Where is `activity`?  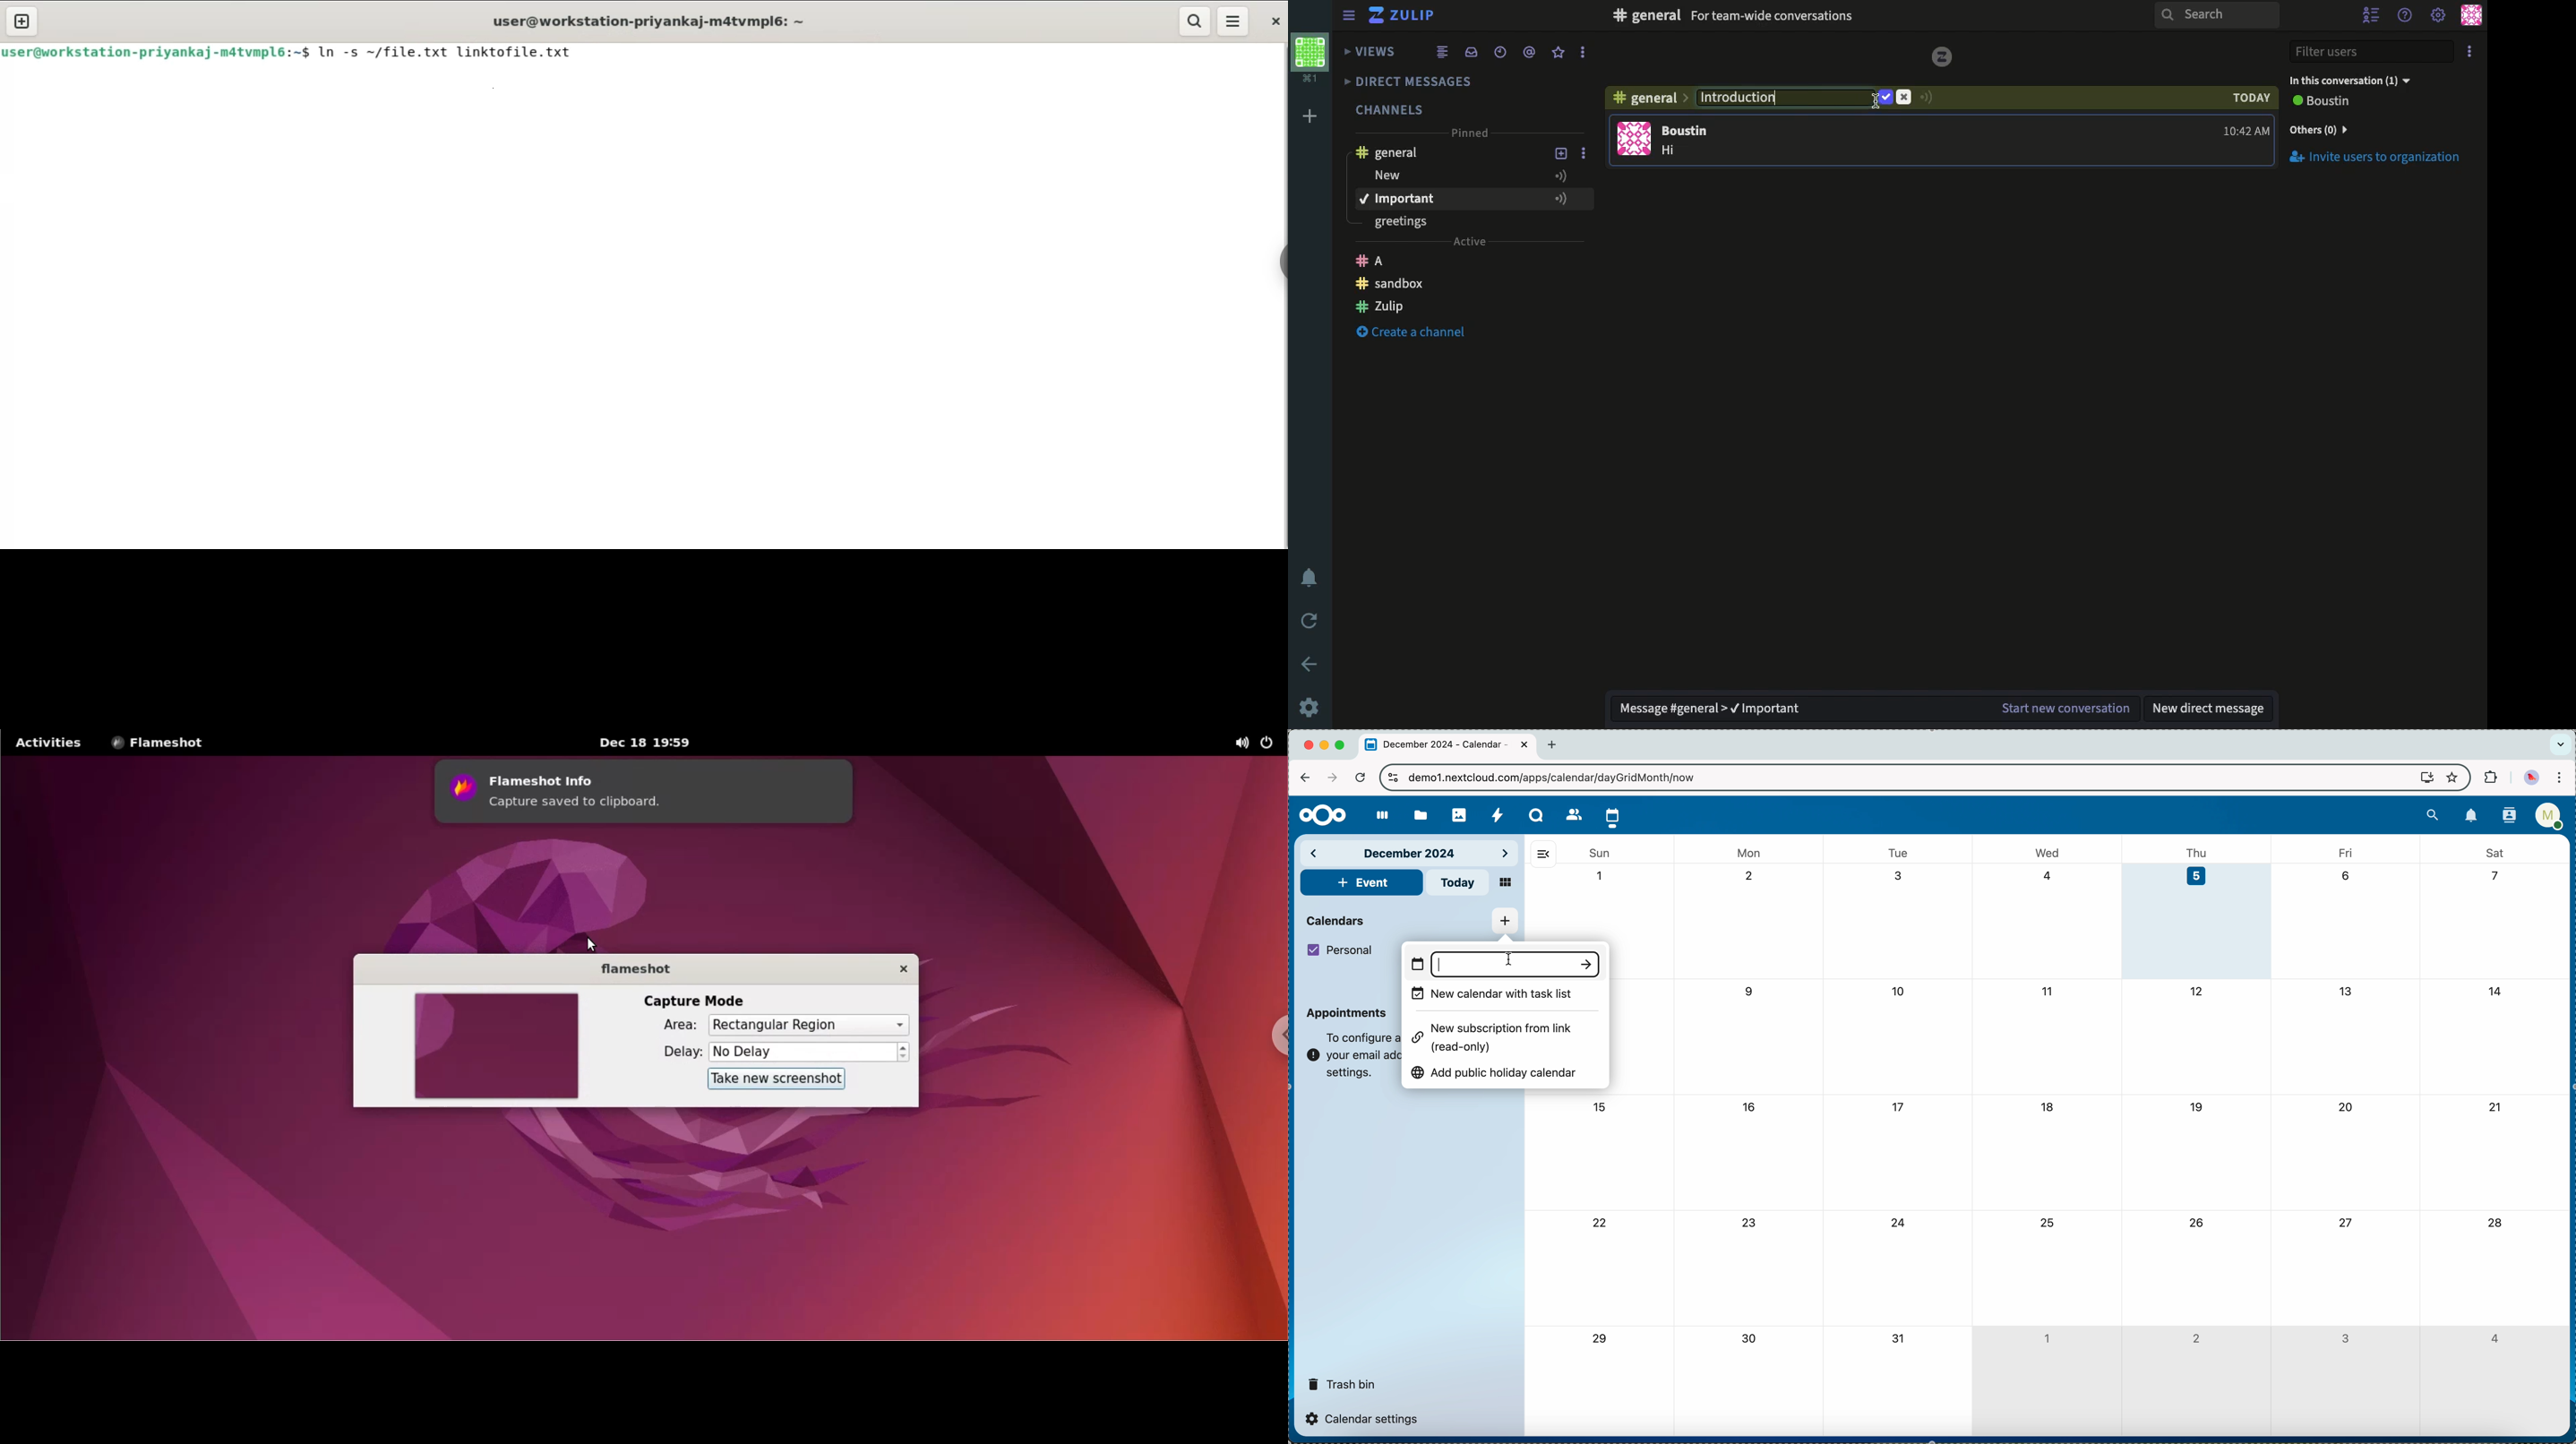
activity is located at coordinates (1498, 815).